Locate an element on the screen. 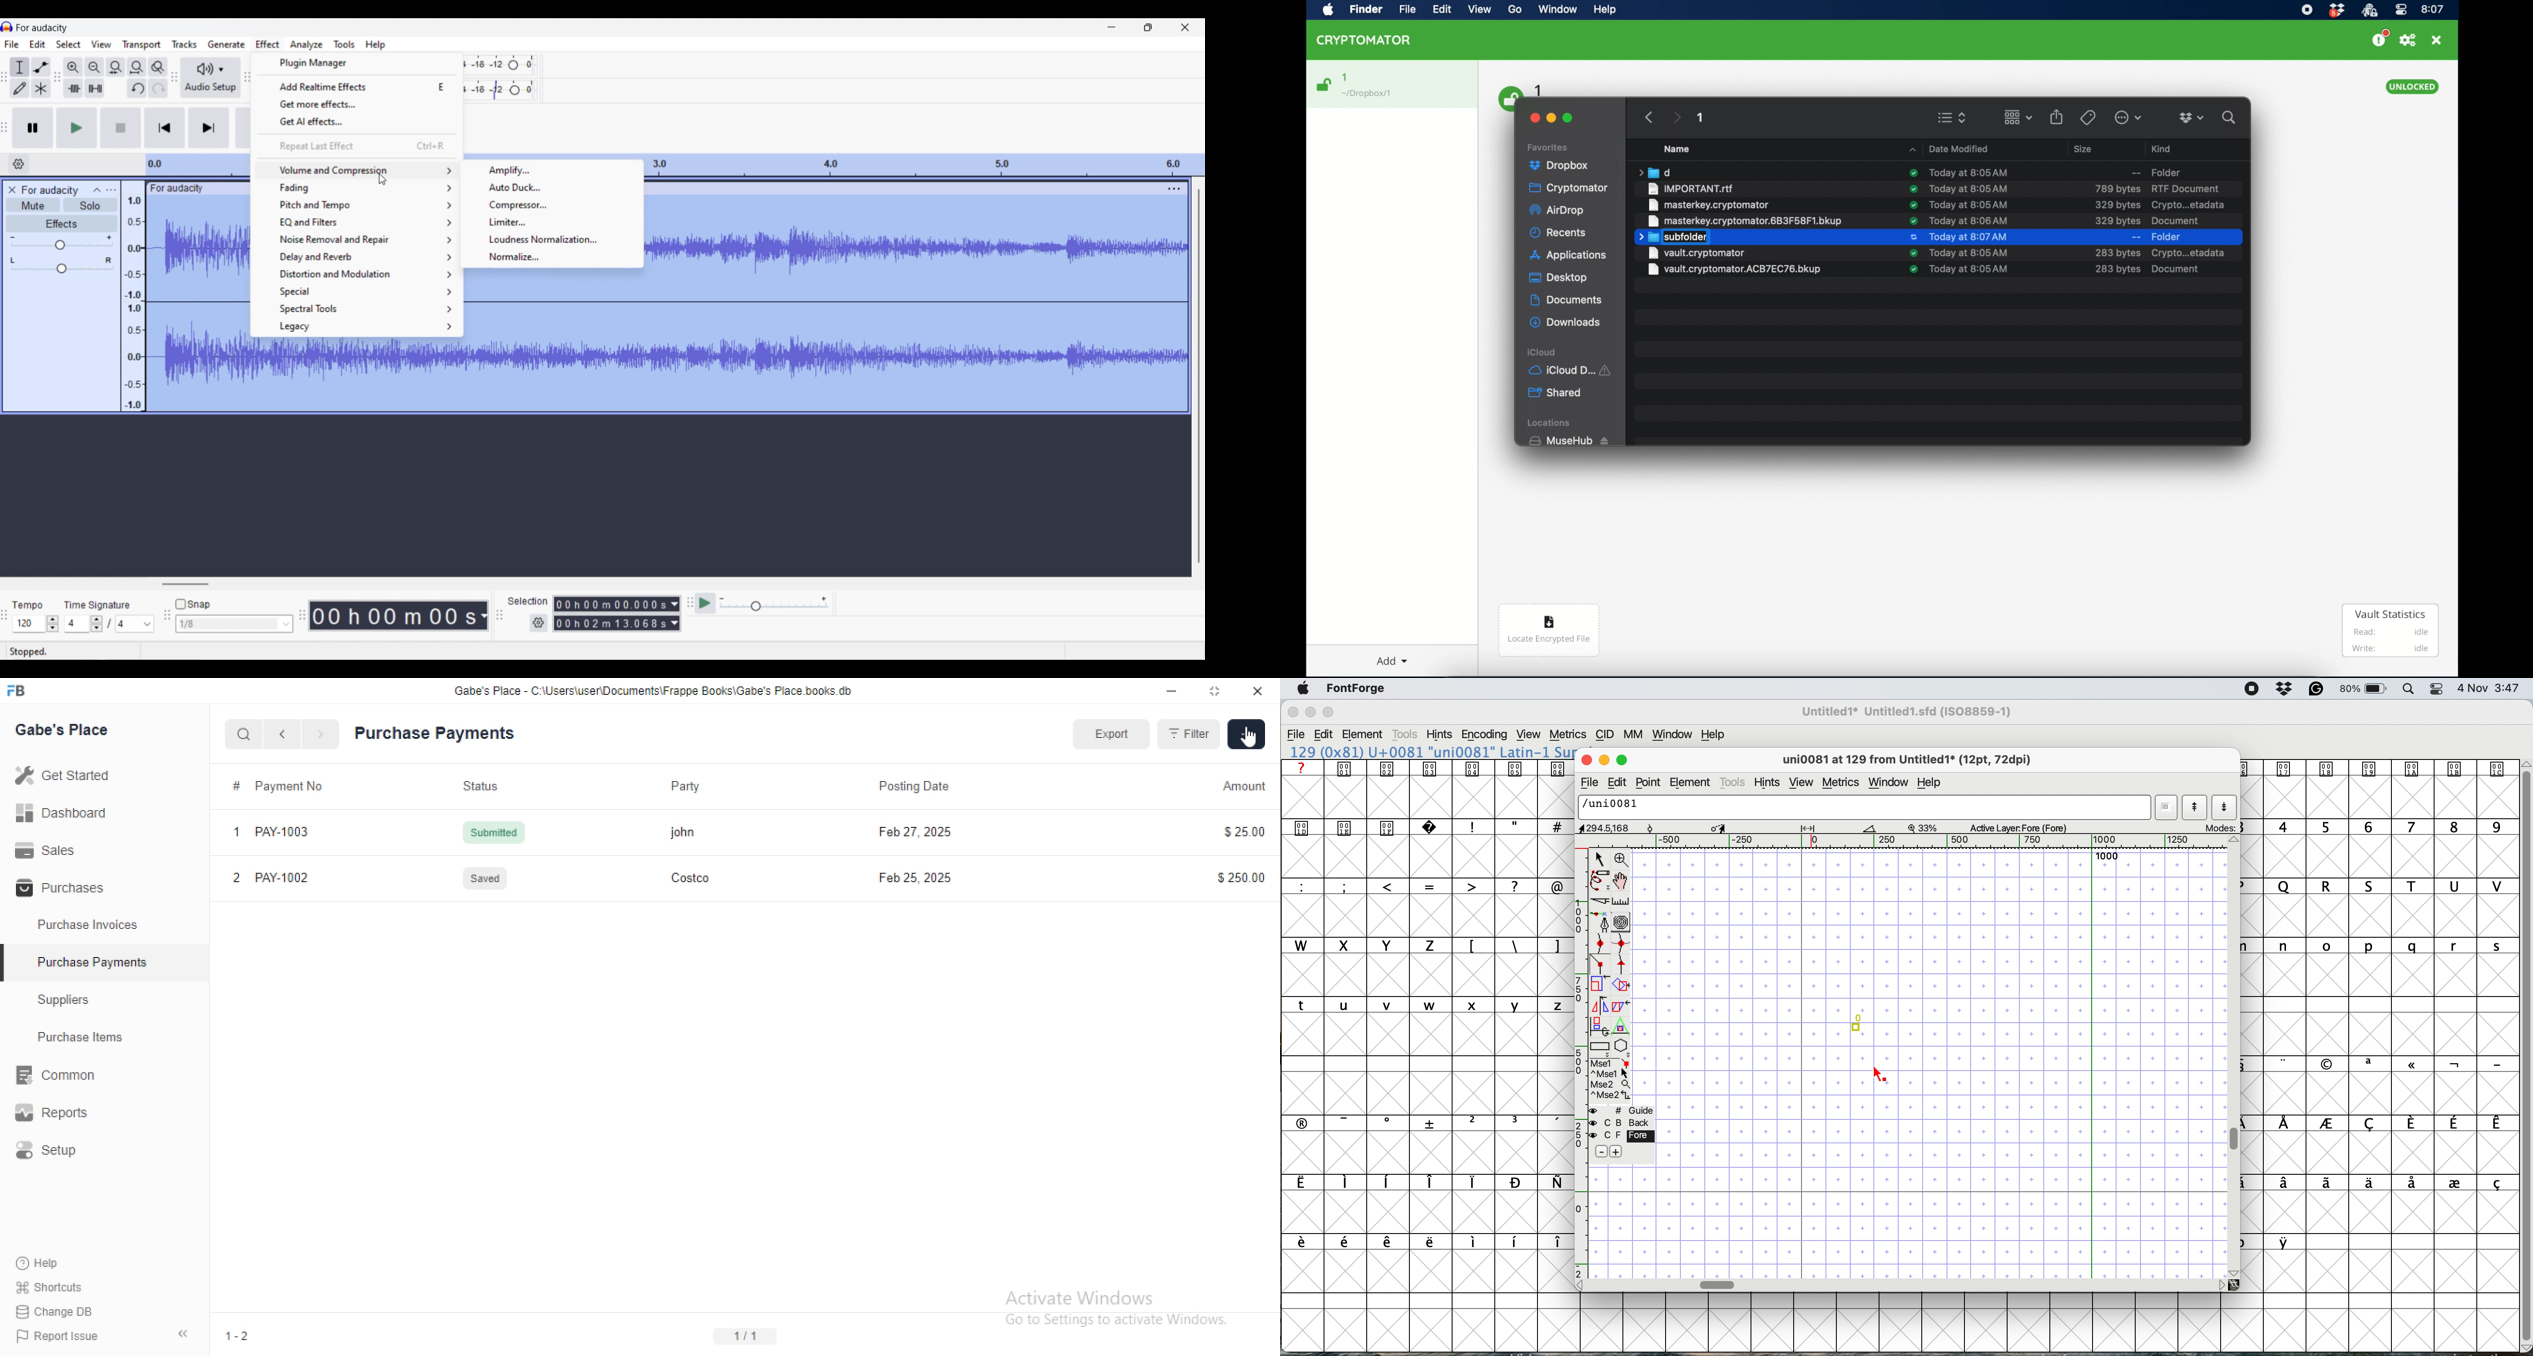 The height and width of the screenshot is (1372, 2548). size is located at coordinates (2116, 220).